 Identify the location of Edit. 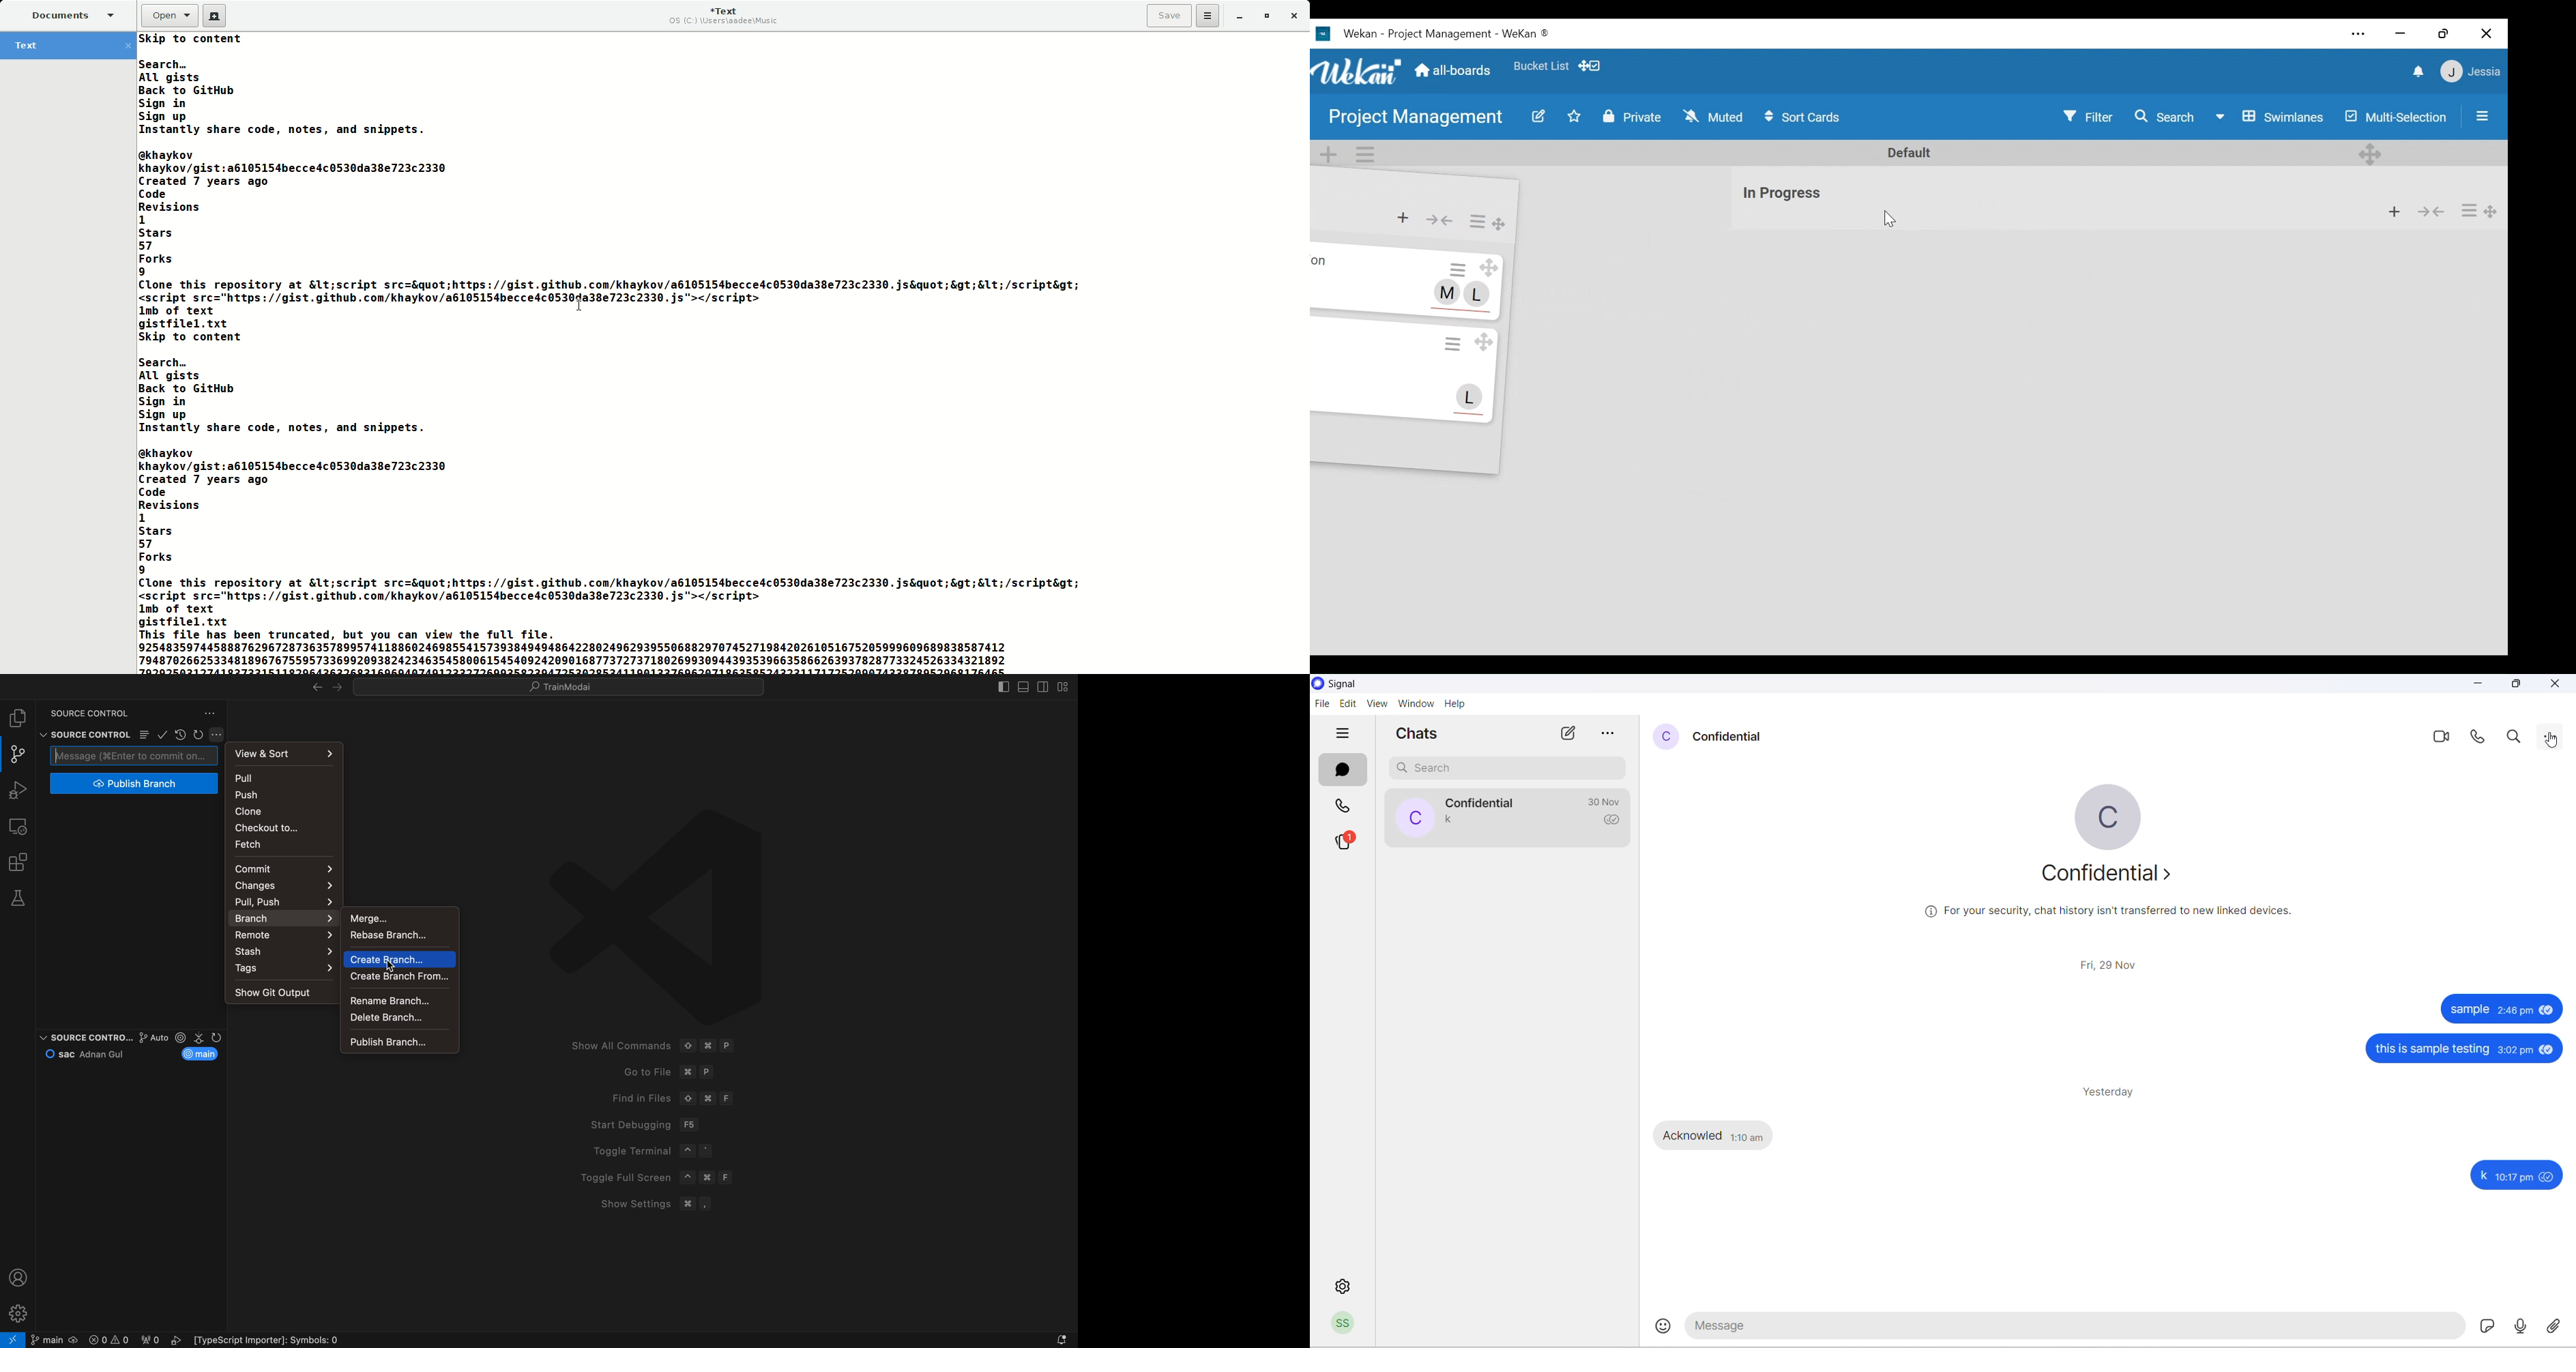
(1539, 115).